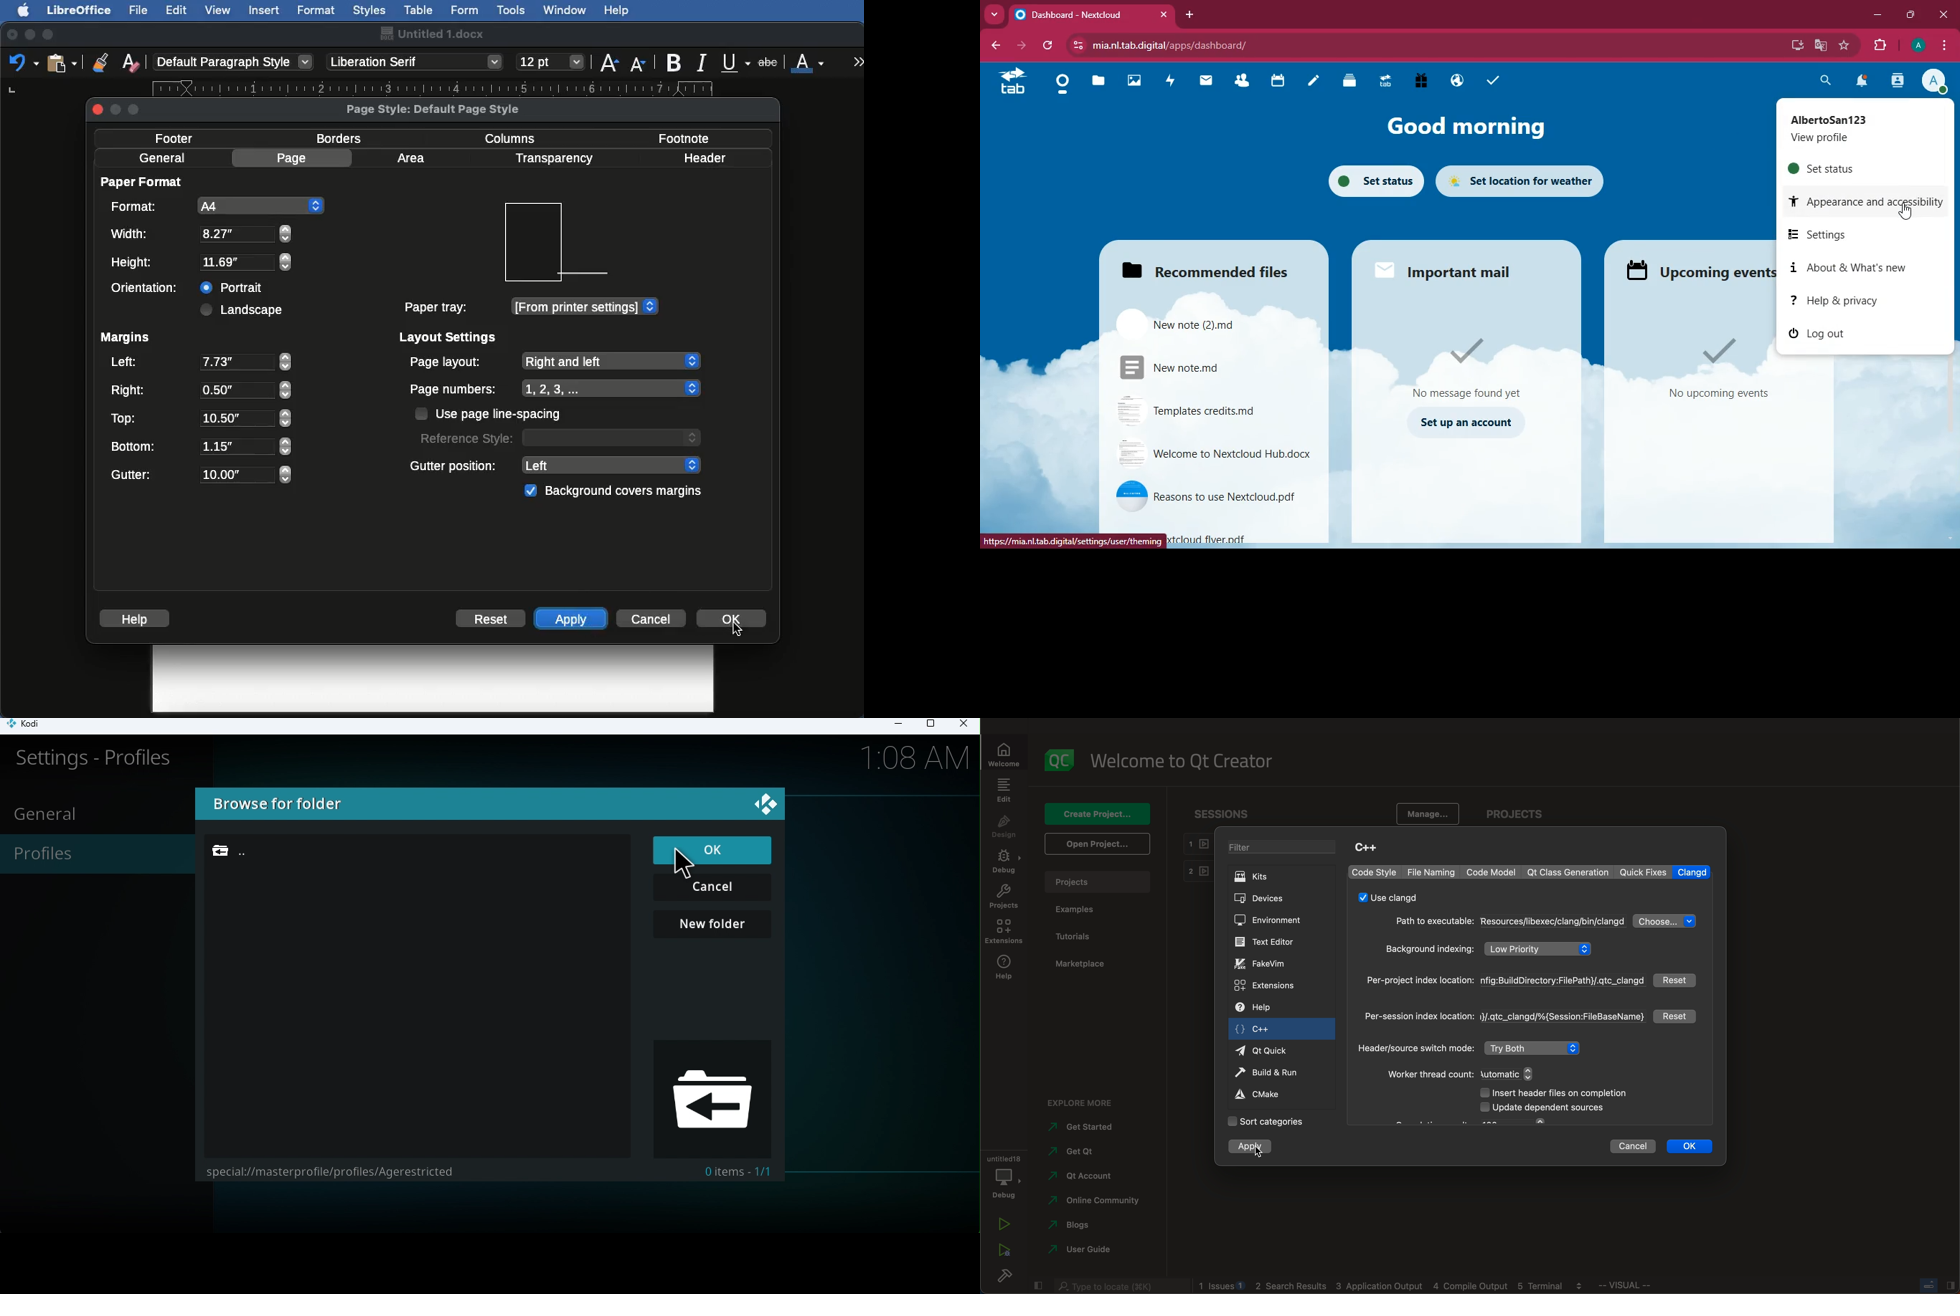 The height and width of the screenshot is (1316, 1960). I want to click on extensions, so click(1880, 46).